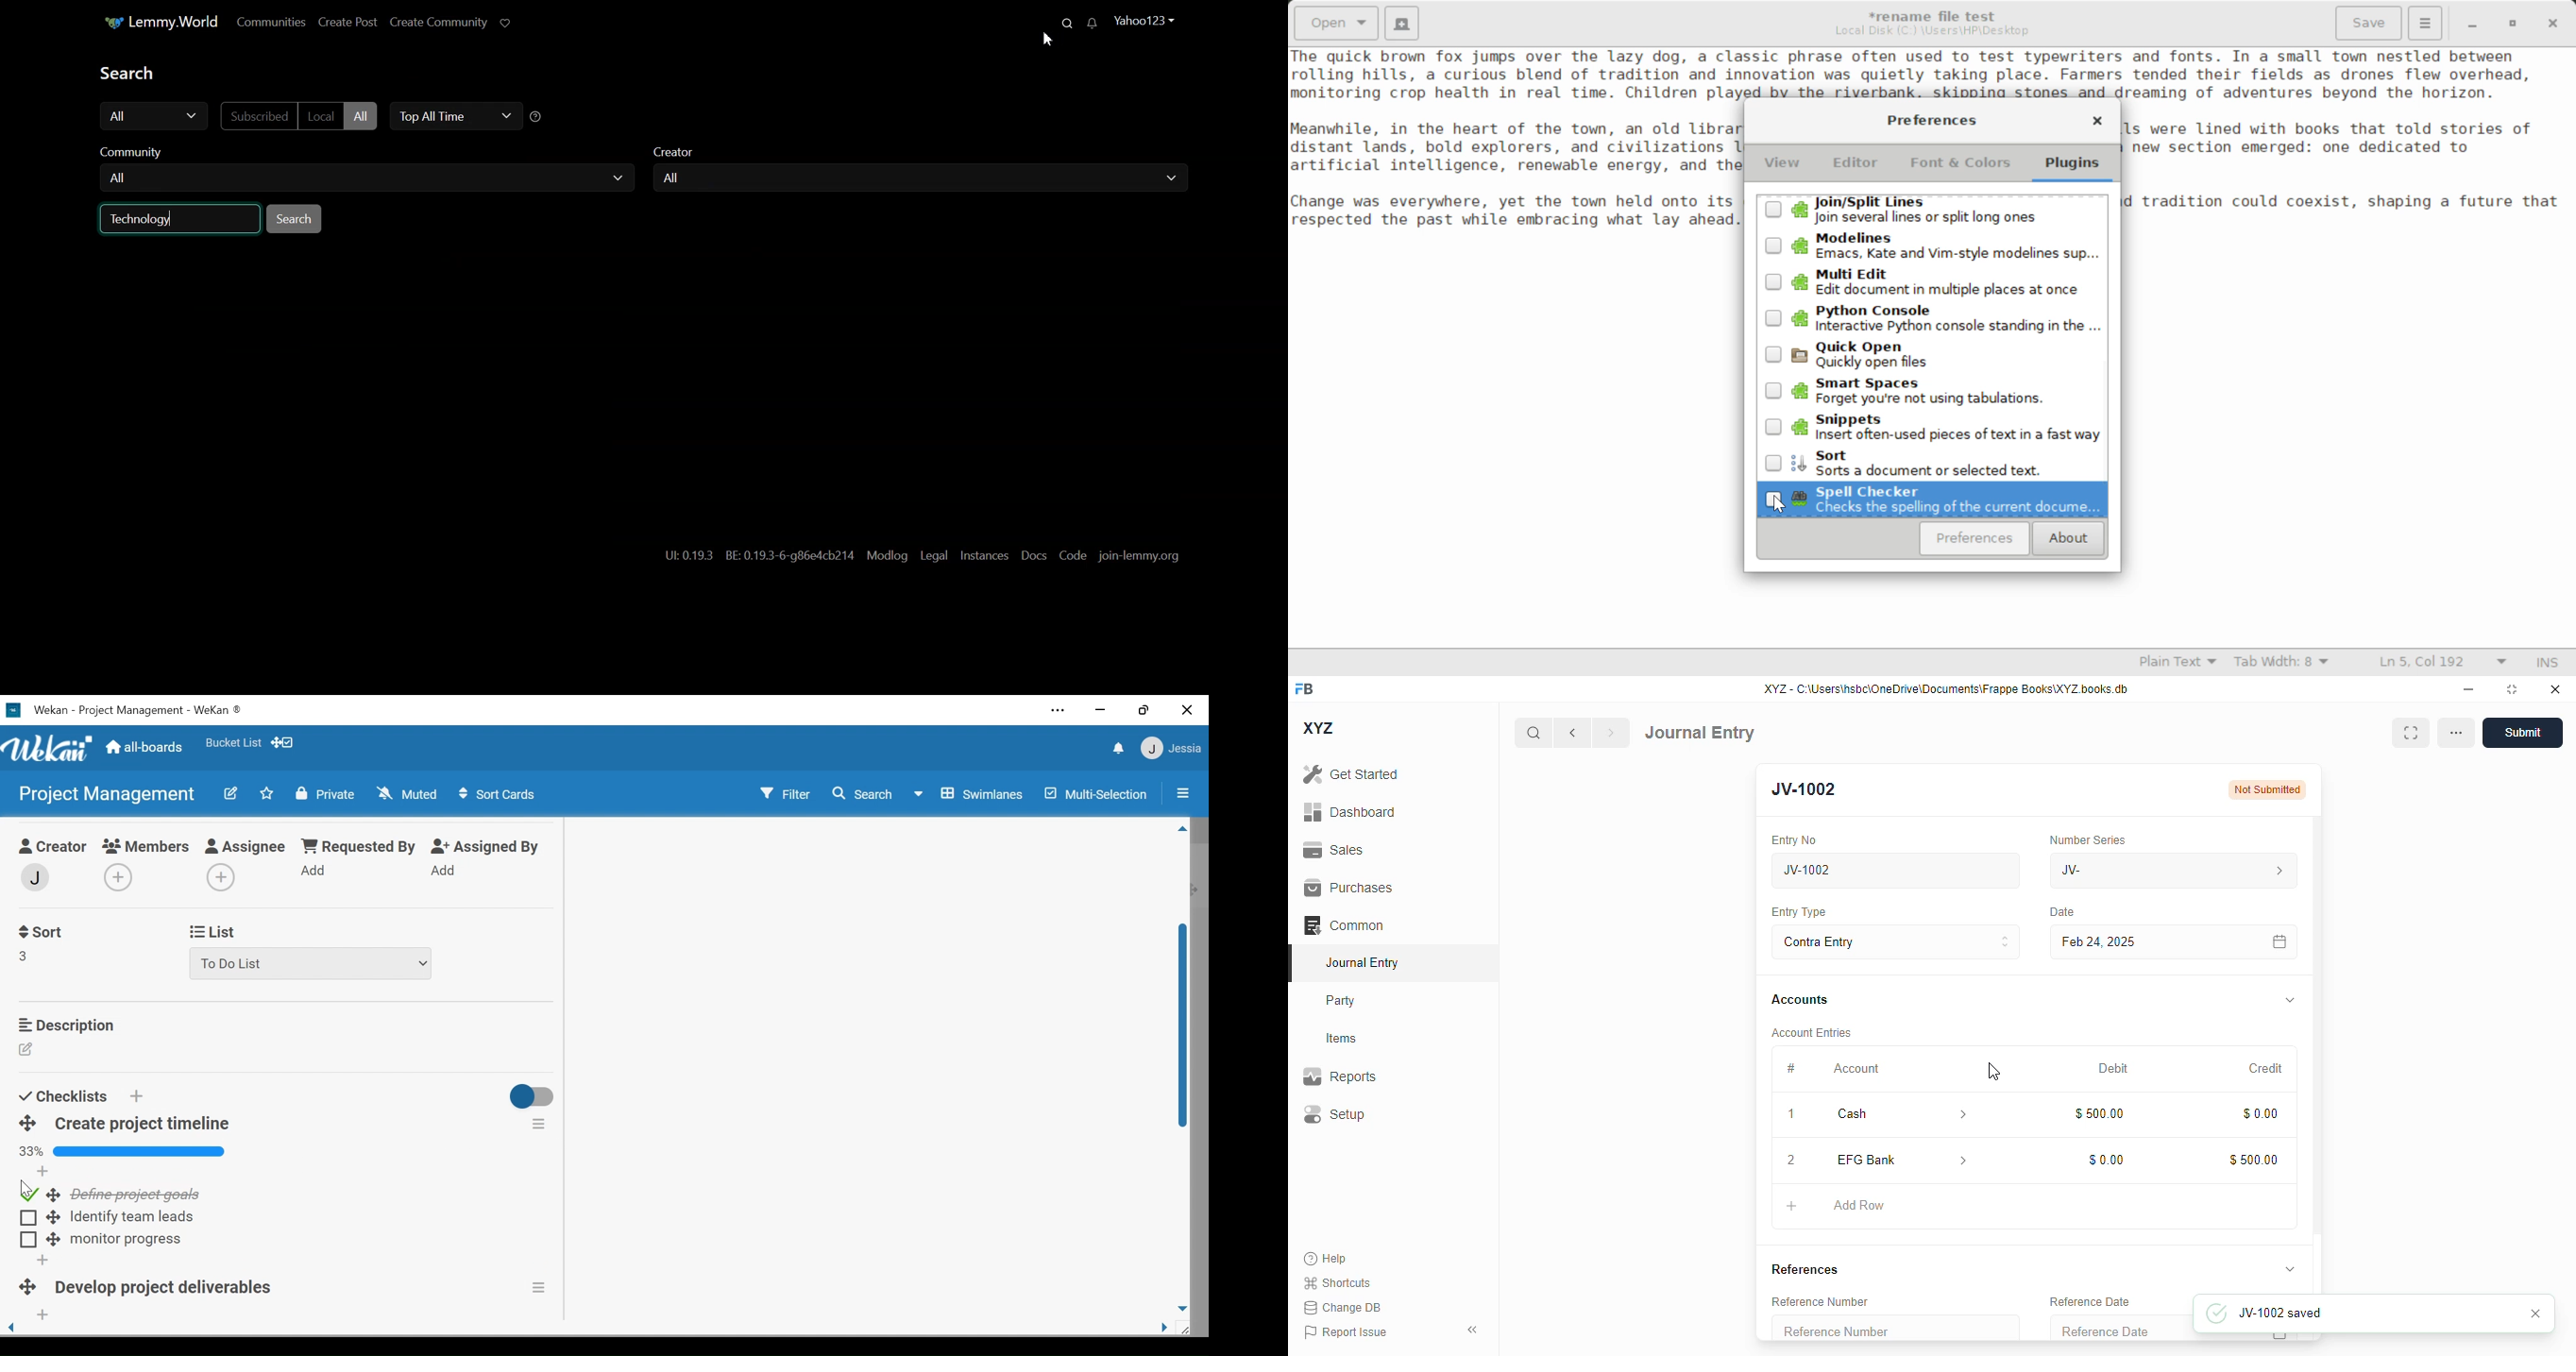  I want to click on feb 24, 2025, so click(2133, 942).